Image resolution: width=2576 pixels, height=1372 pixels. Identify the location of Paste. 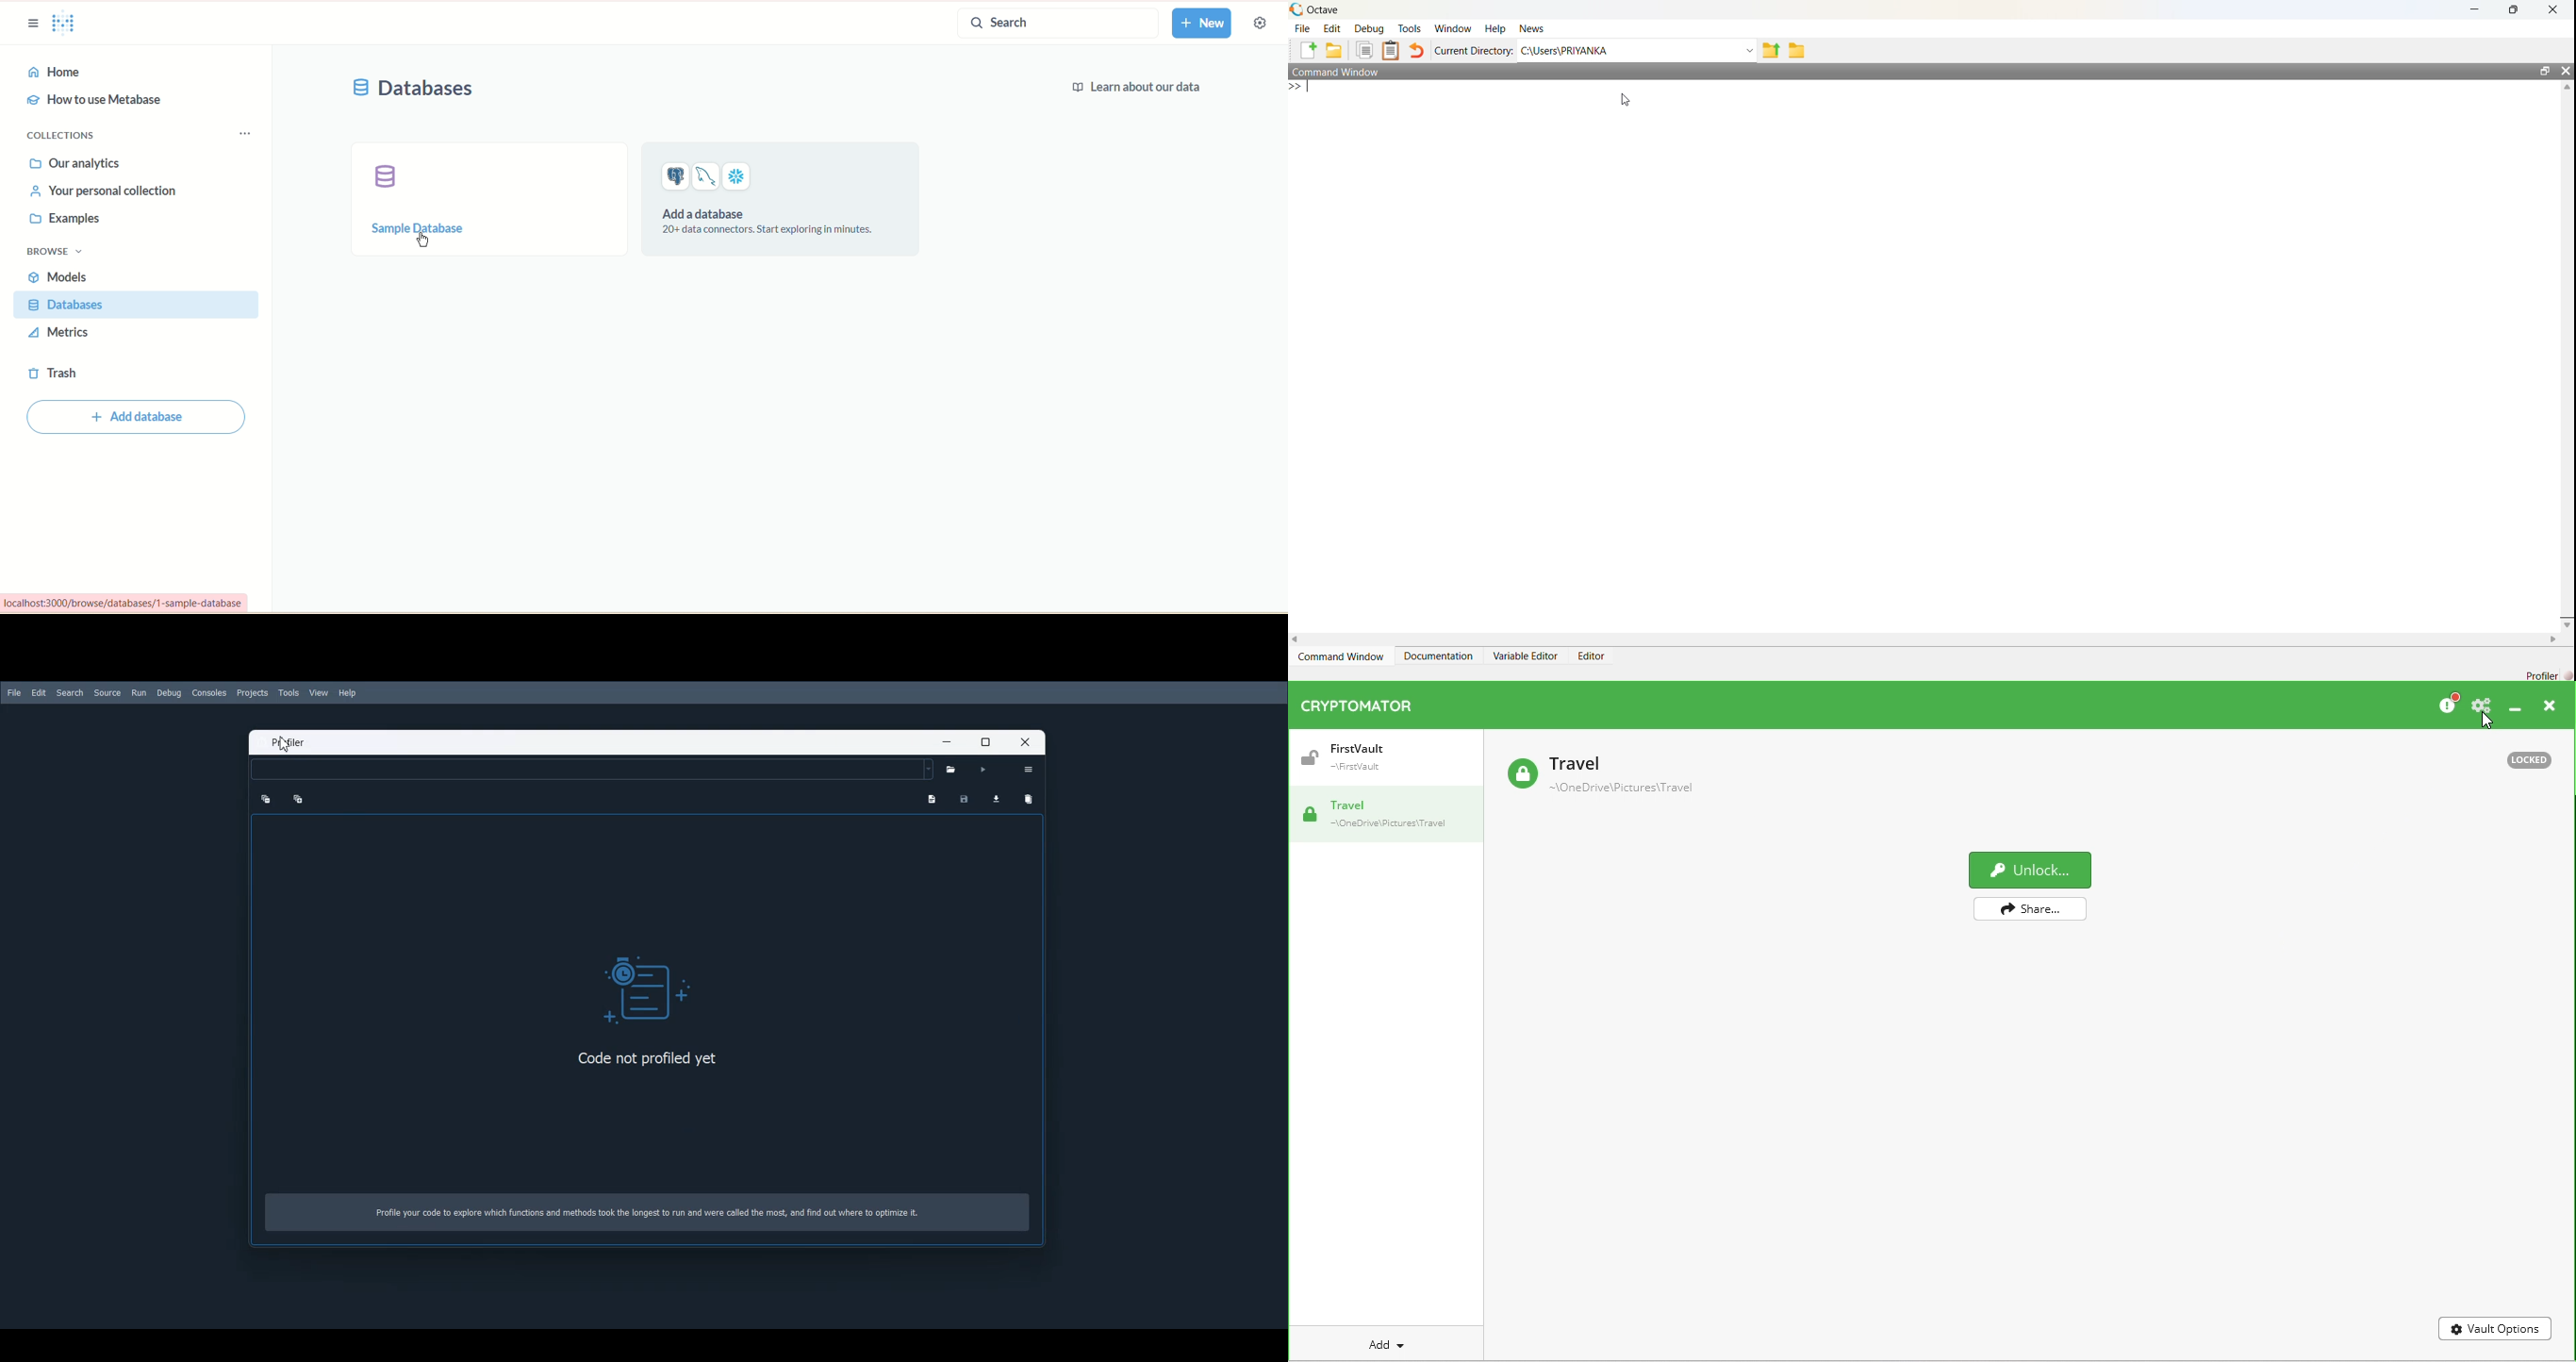
(1392, 51).